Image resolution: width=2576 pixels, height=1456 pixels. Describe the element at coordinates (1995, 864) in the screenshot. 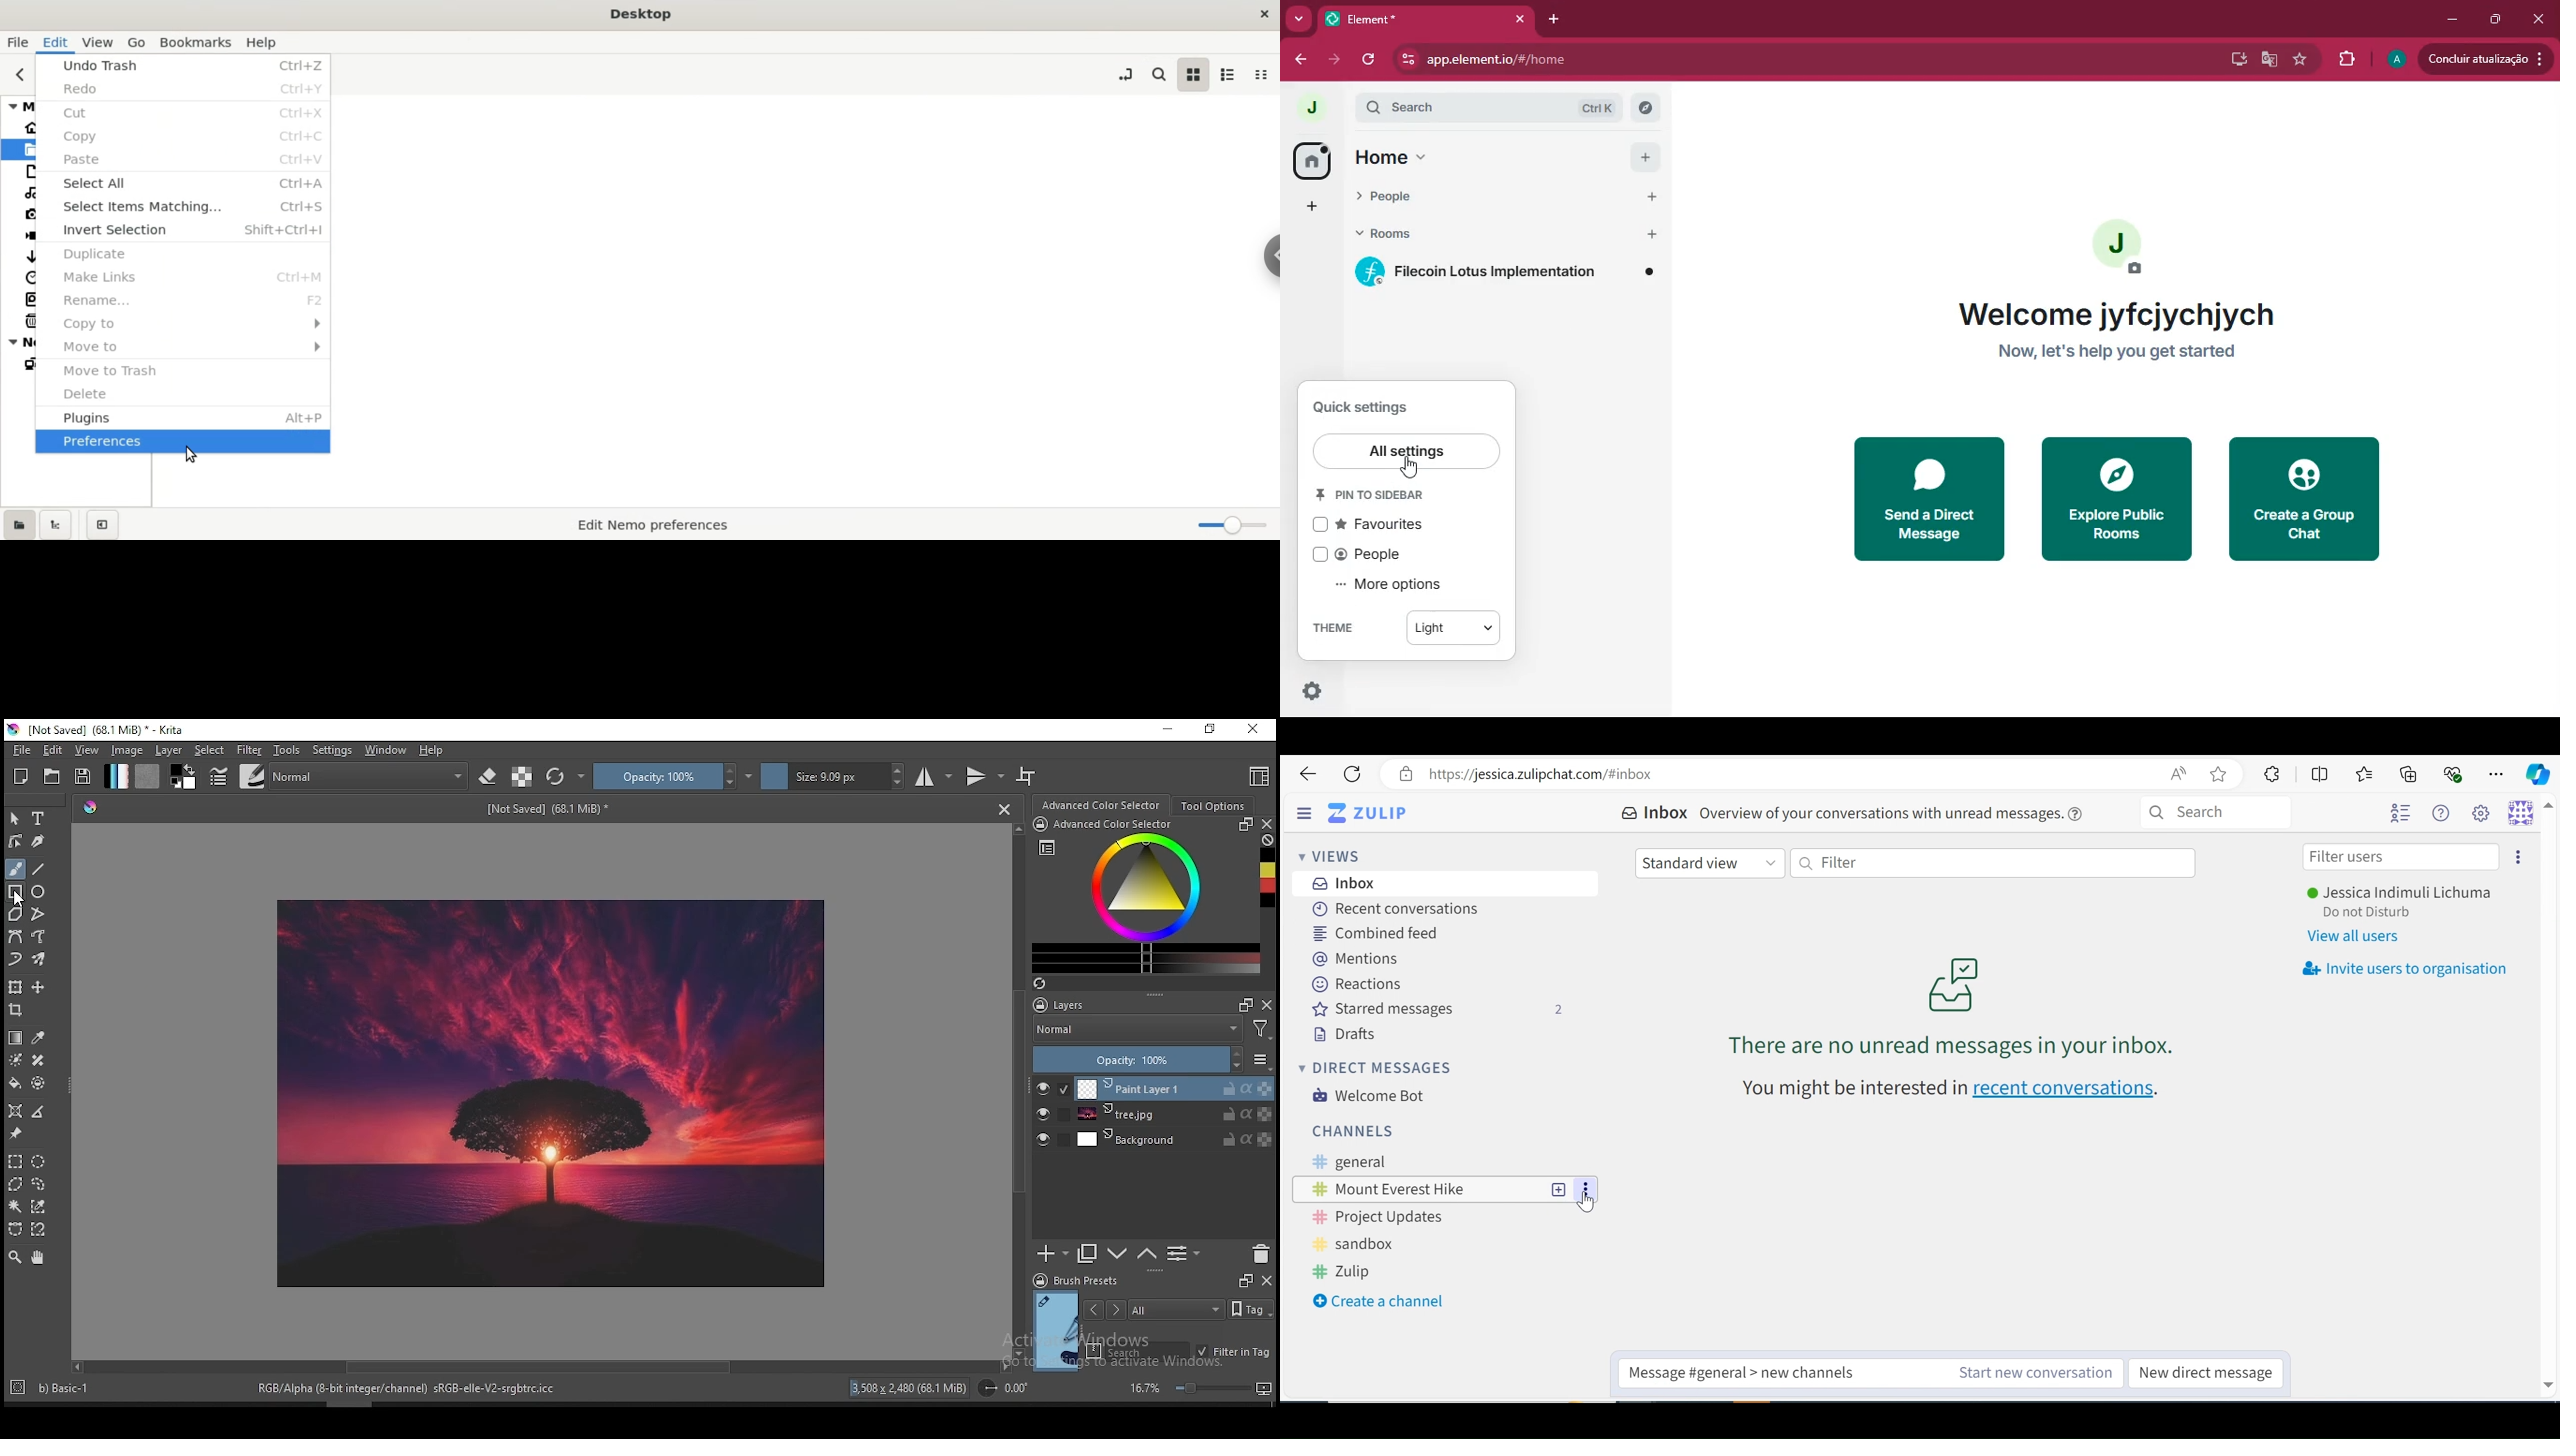

I see `Filter` at that location.